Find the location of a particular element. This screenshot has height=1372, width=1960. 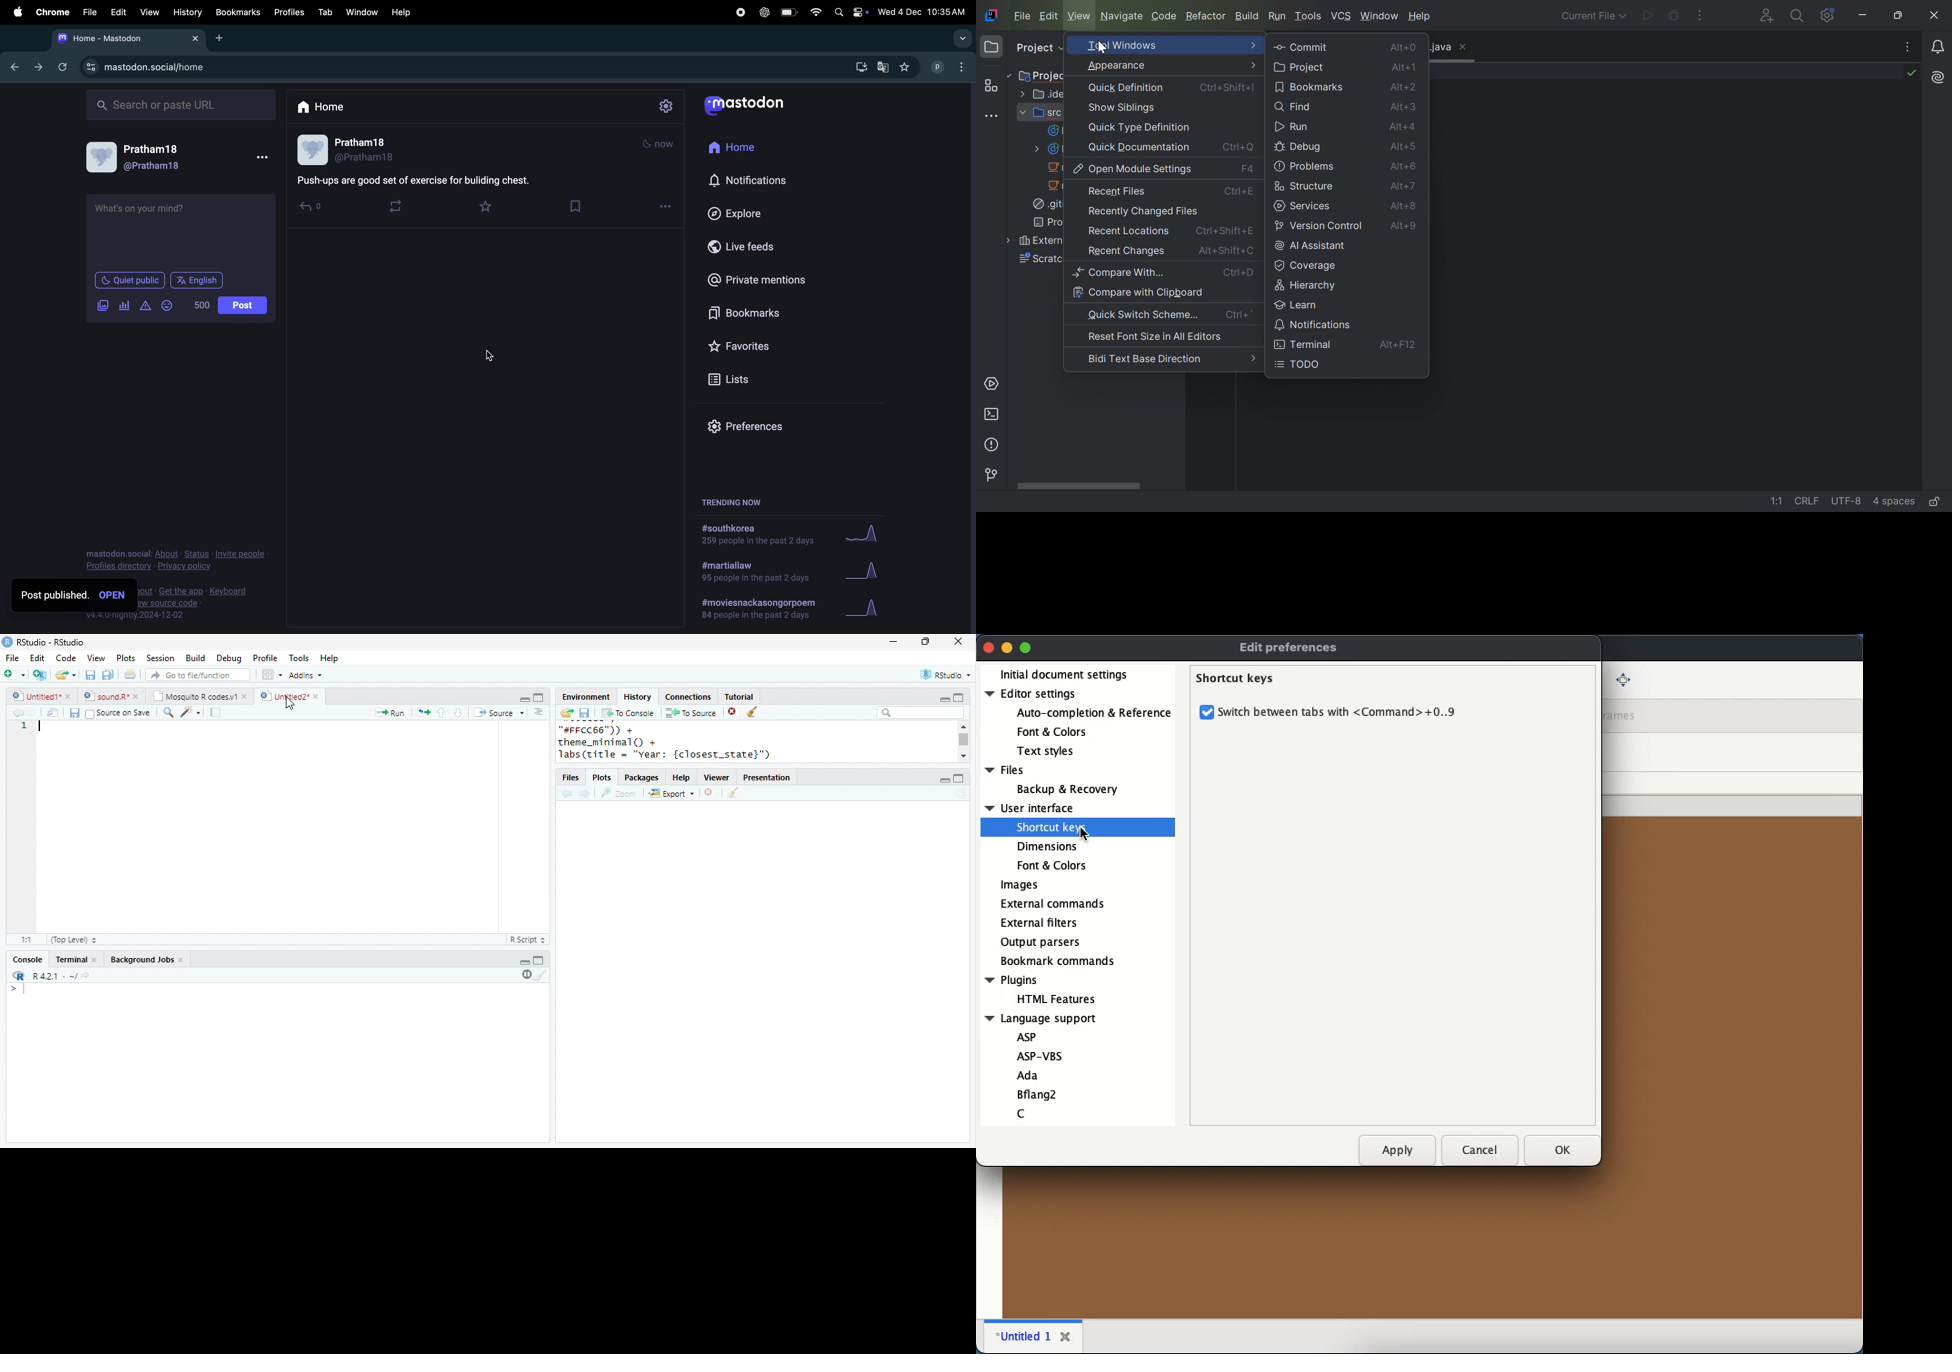

compile report is located at coordinates (216, 713).